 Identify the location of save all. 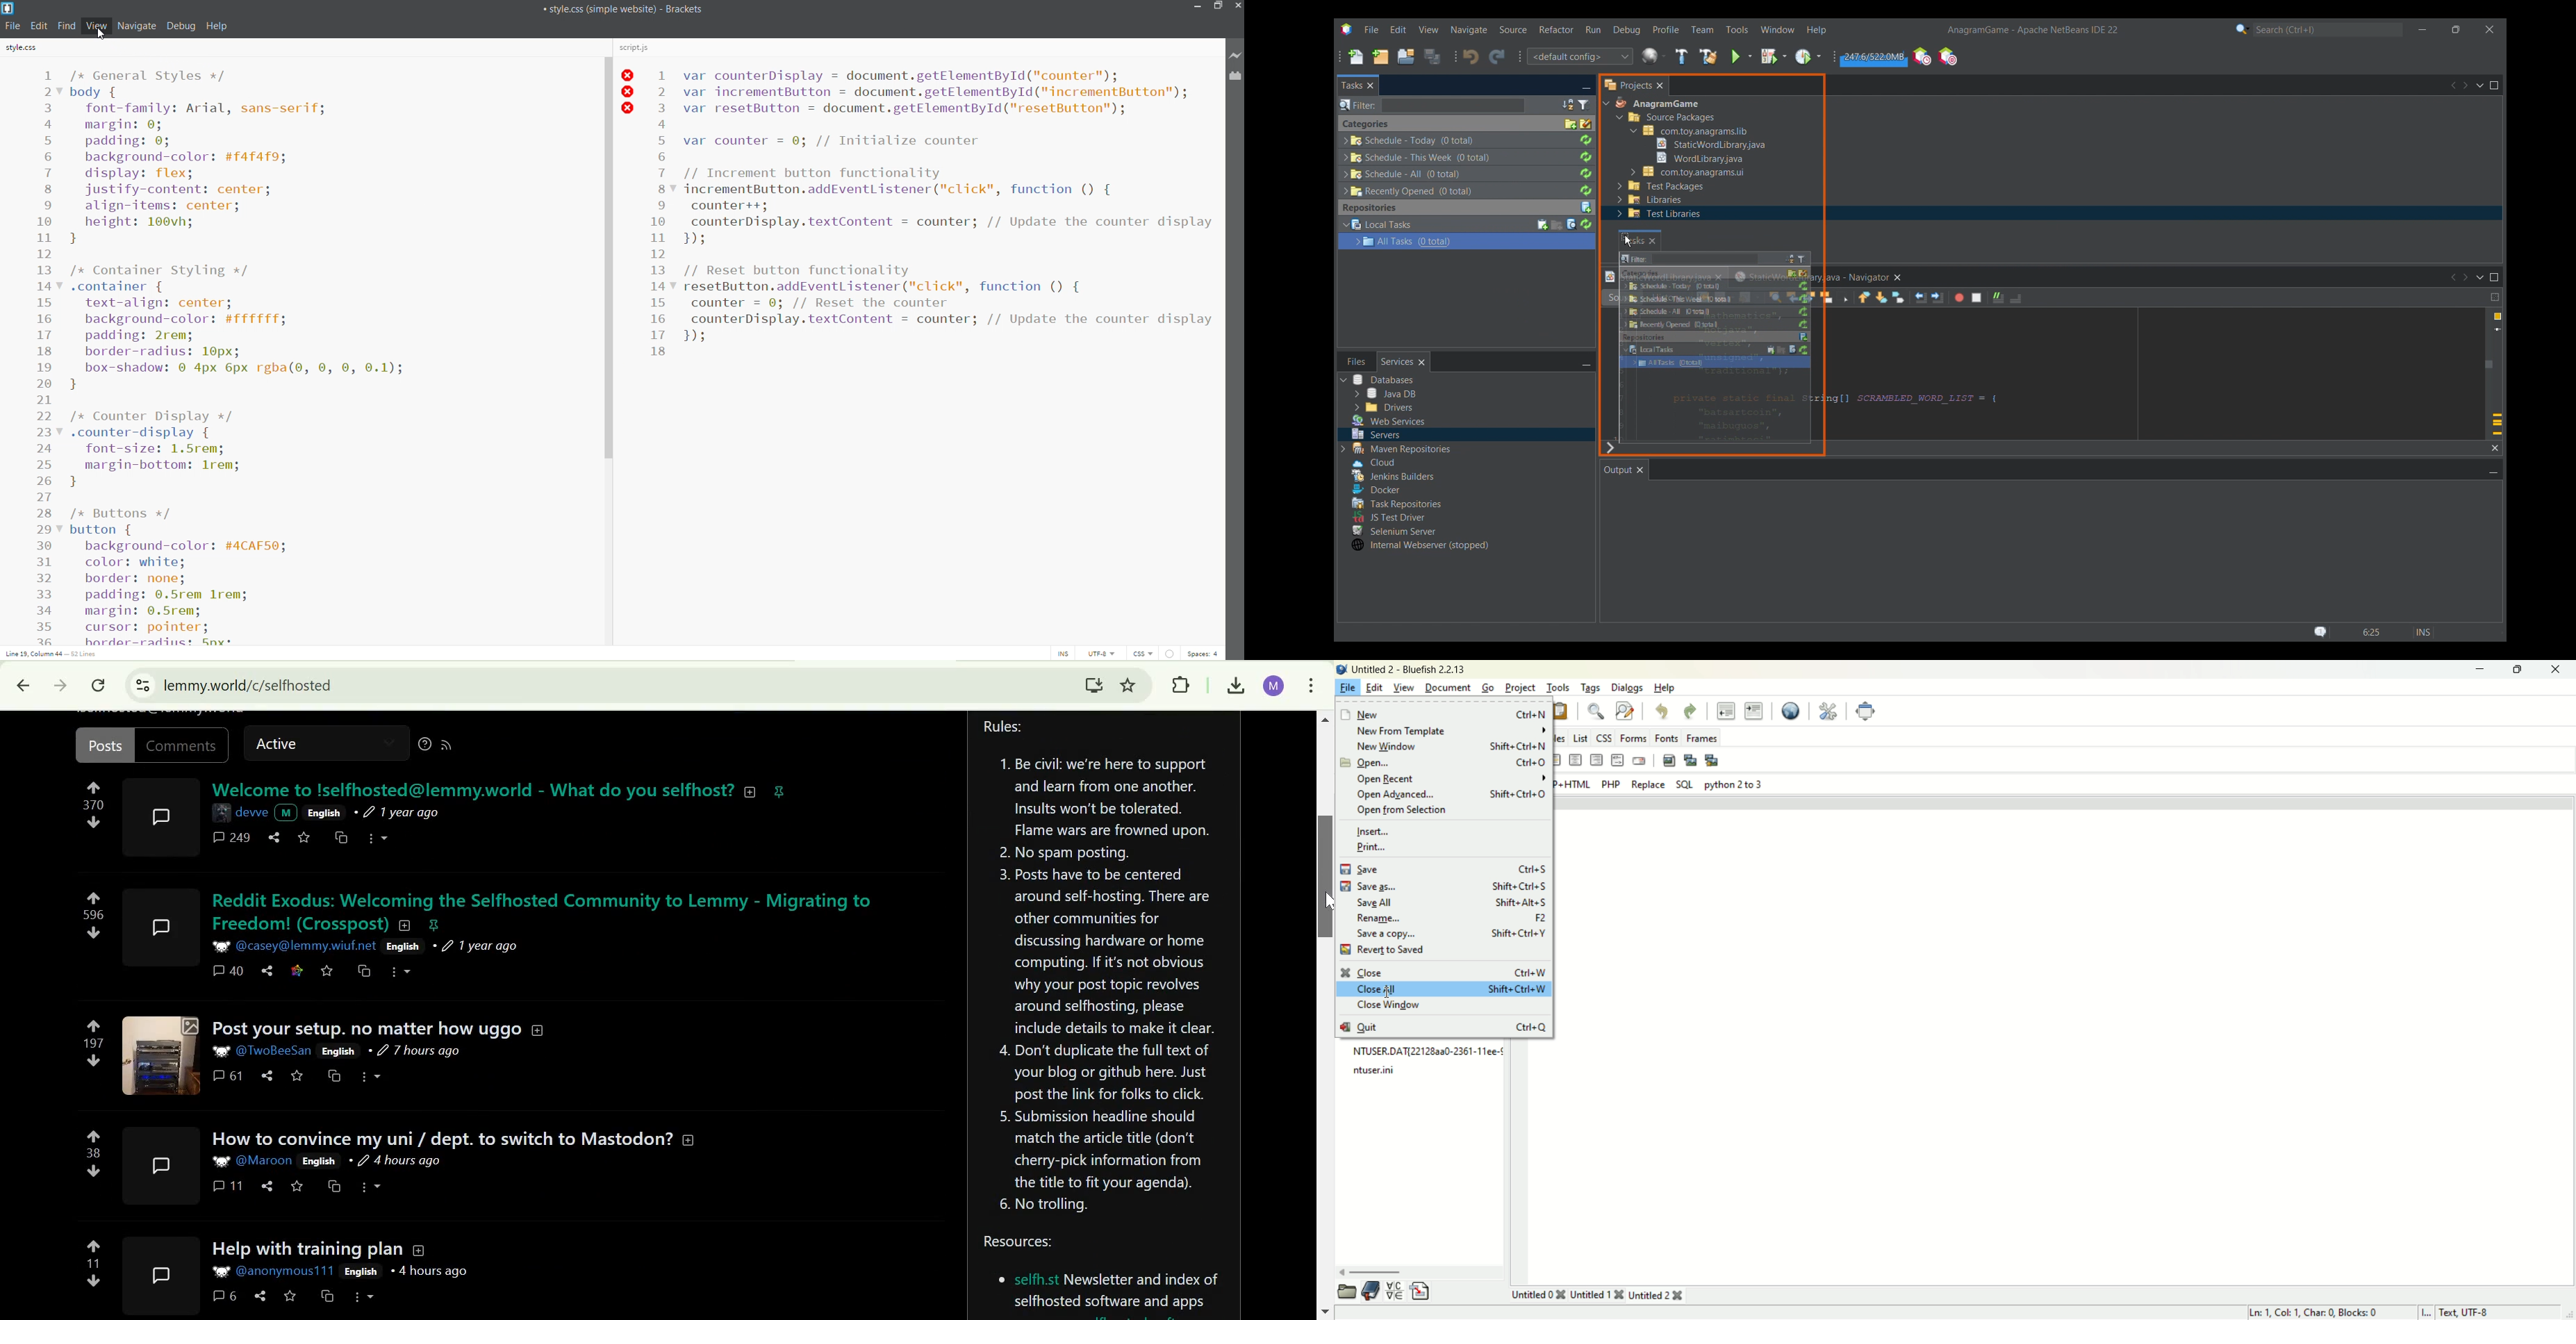
(1453, 902).